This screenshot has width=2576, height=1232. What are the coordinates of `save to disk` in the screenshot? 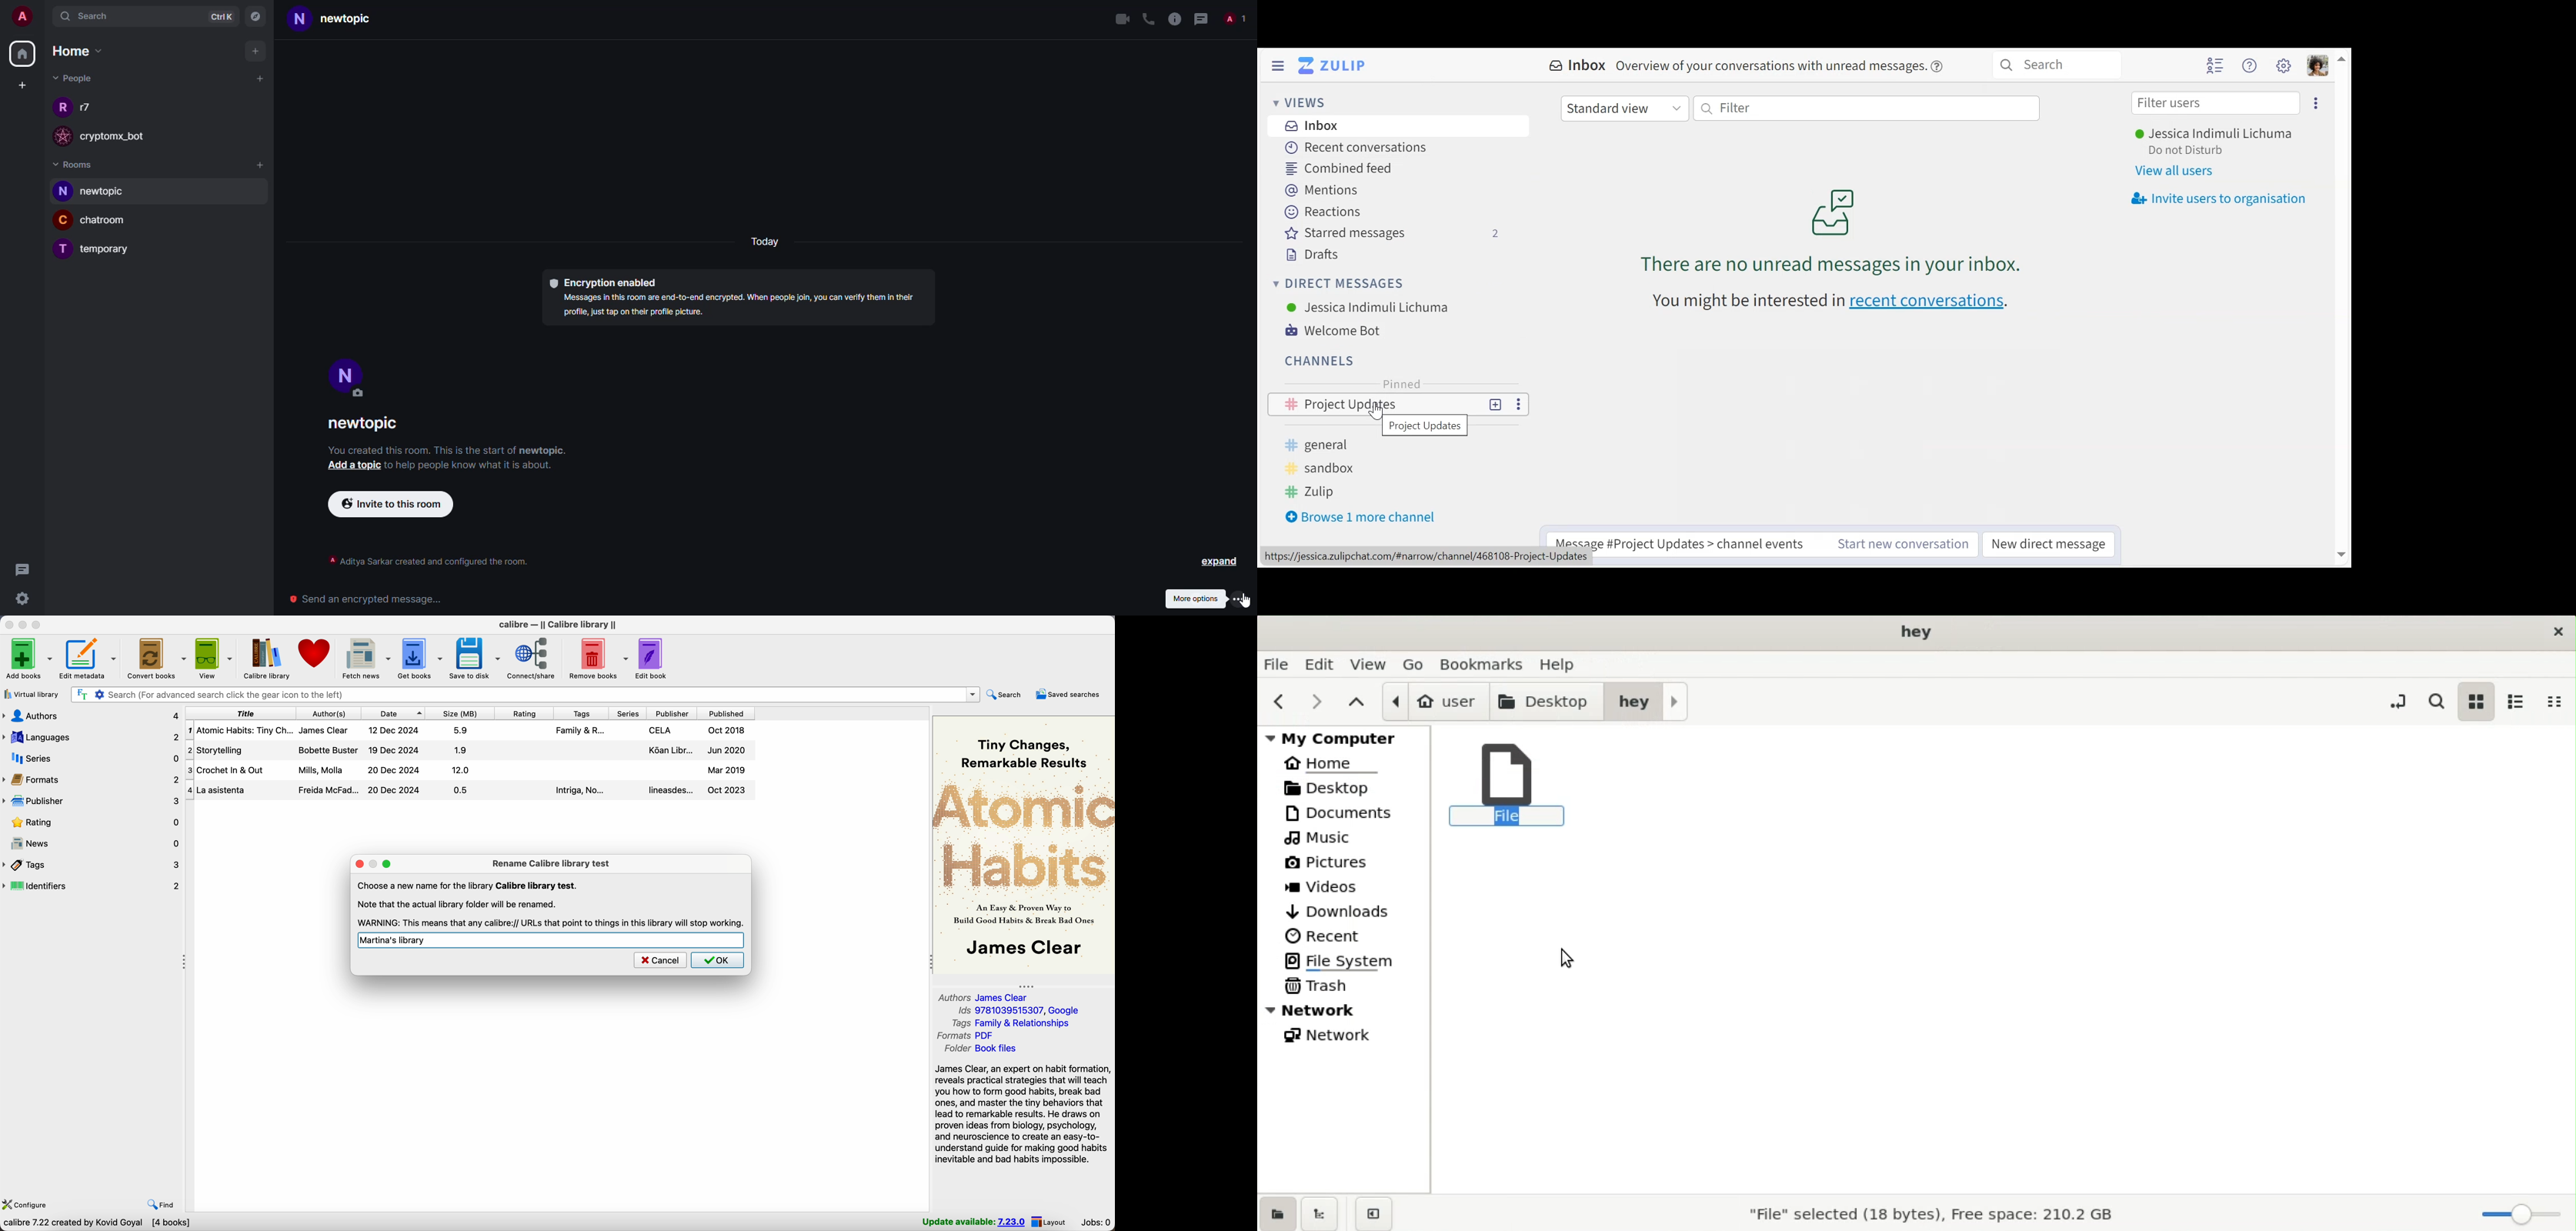 It's located at (475, 658).